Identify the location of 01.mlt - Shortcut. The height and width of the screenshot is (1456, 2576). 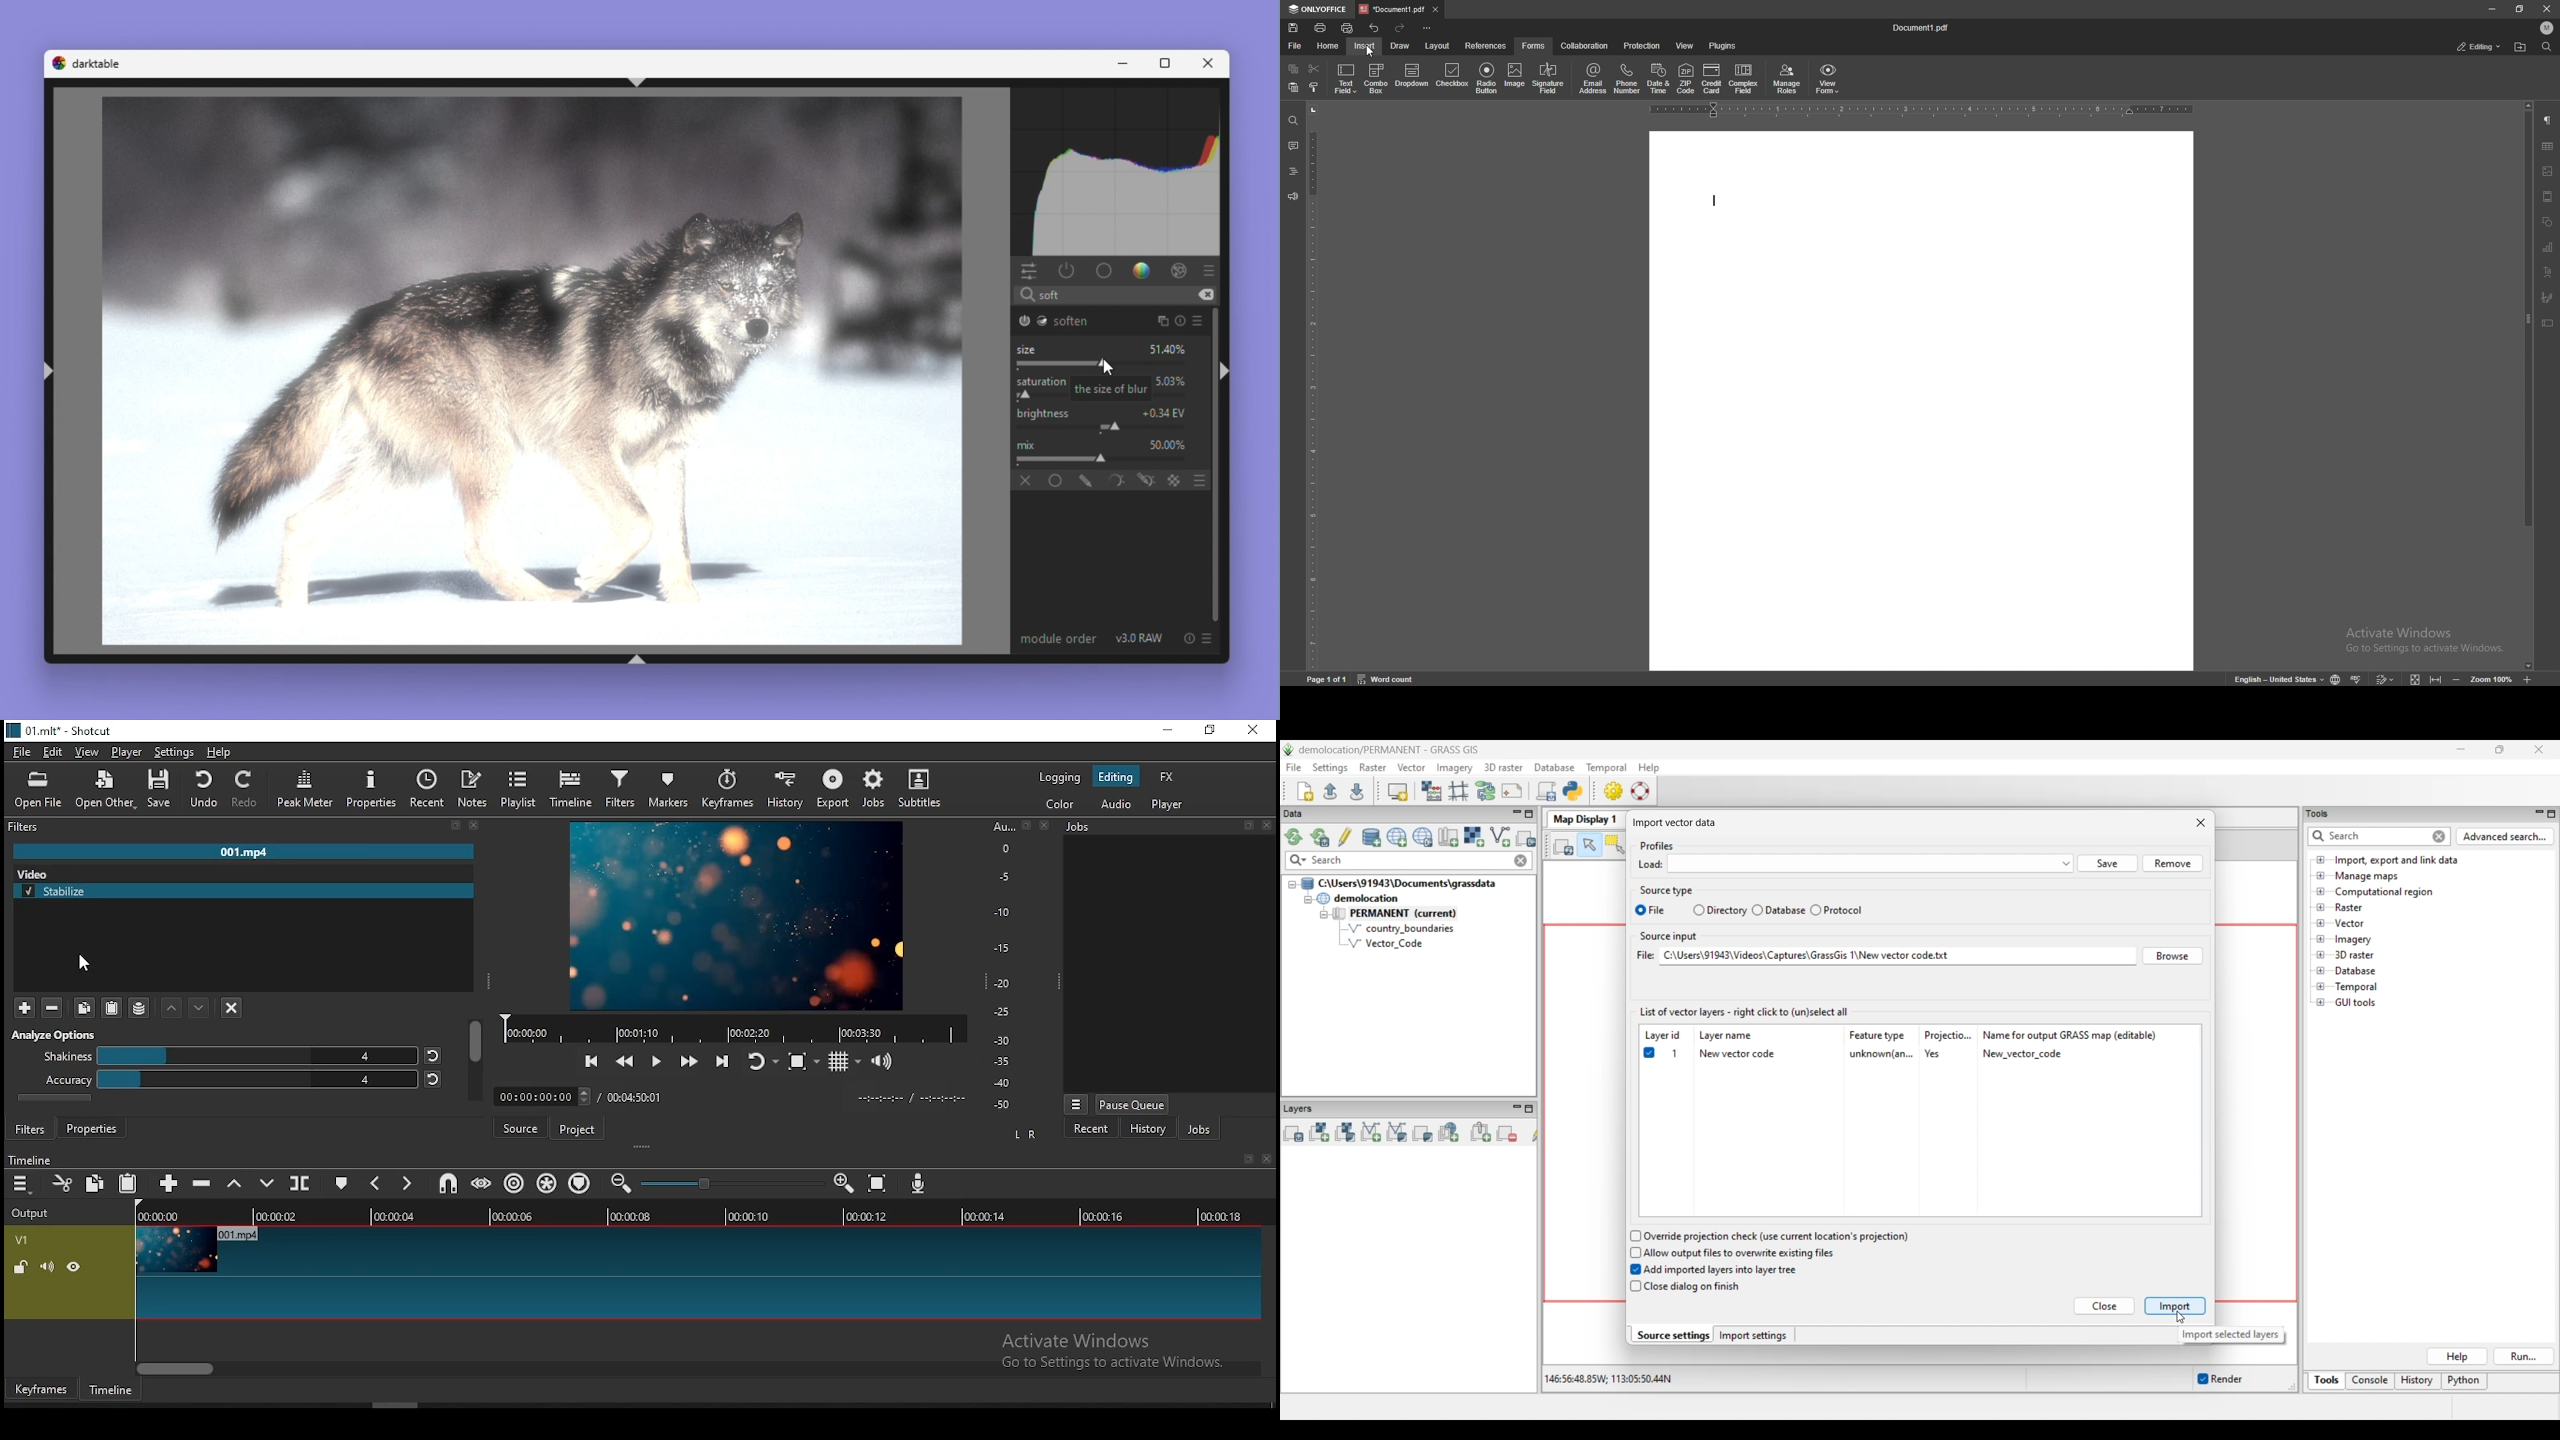
(60, 730).